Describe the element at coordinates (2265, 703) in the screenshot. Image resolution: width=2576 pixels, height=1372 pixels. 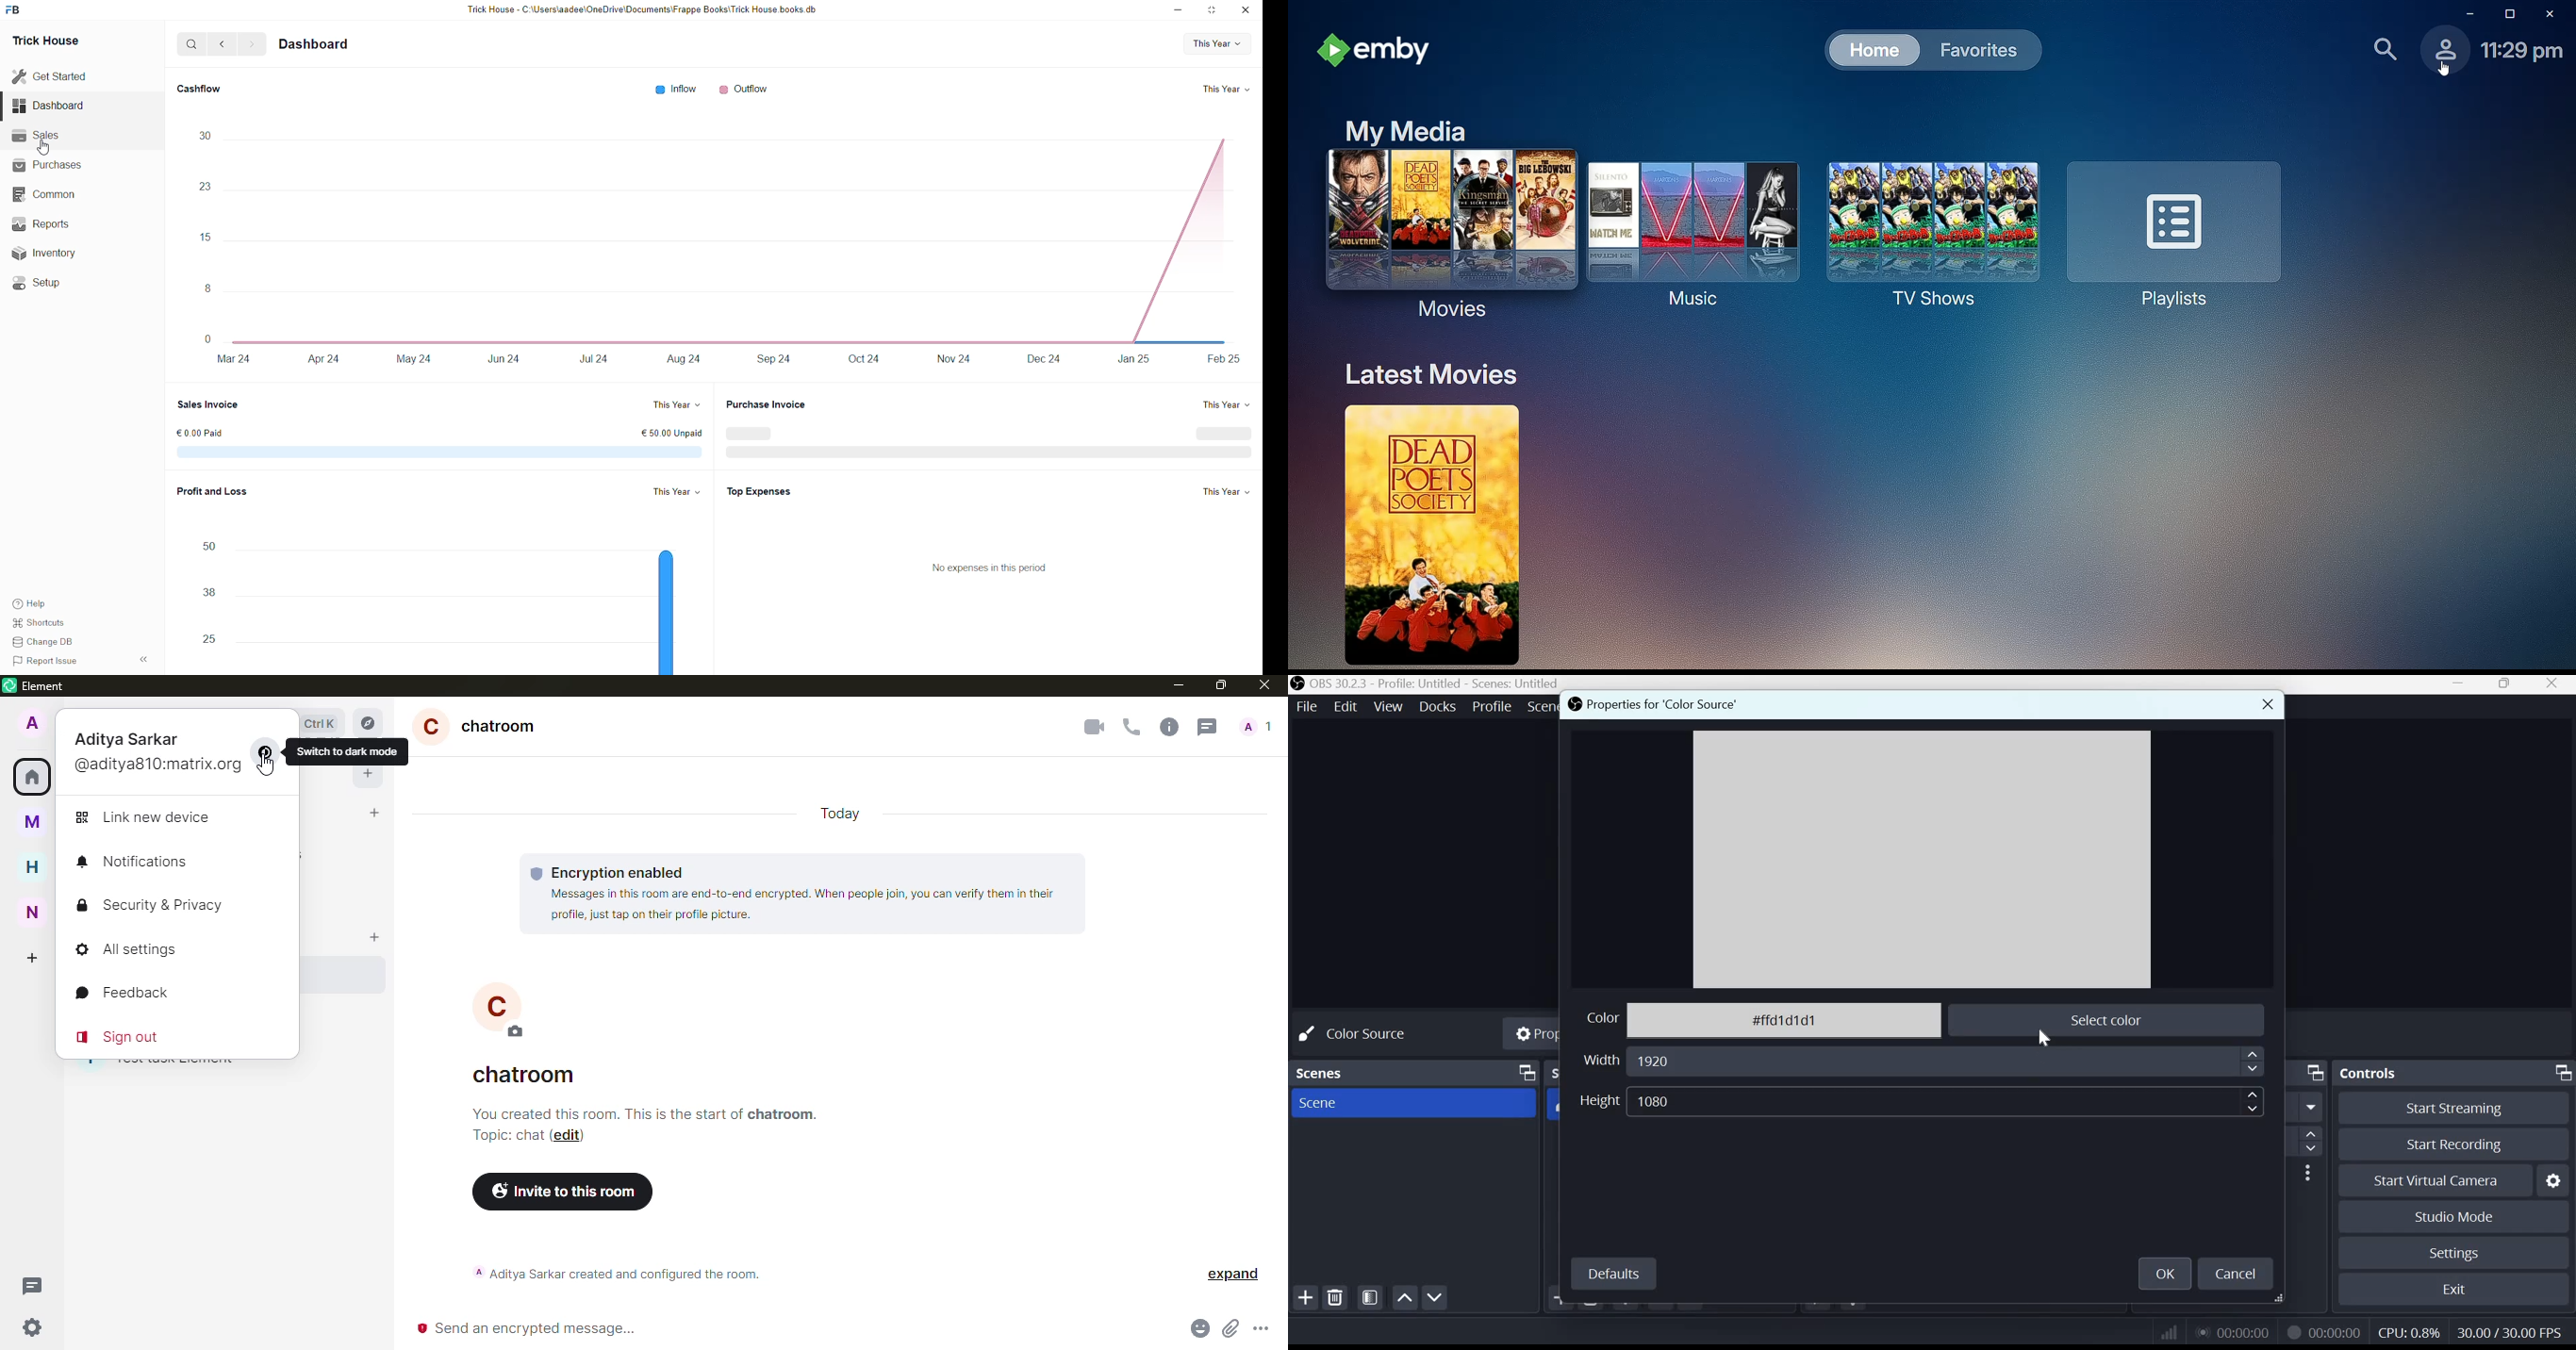
I see `close` at that location.